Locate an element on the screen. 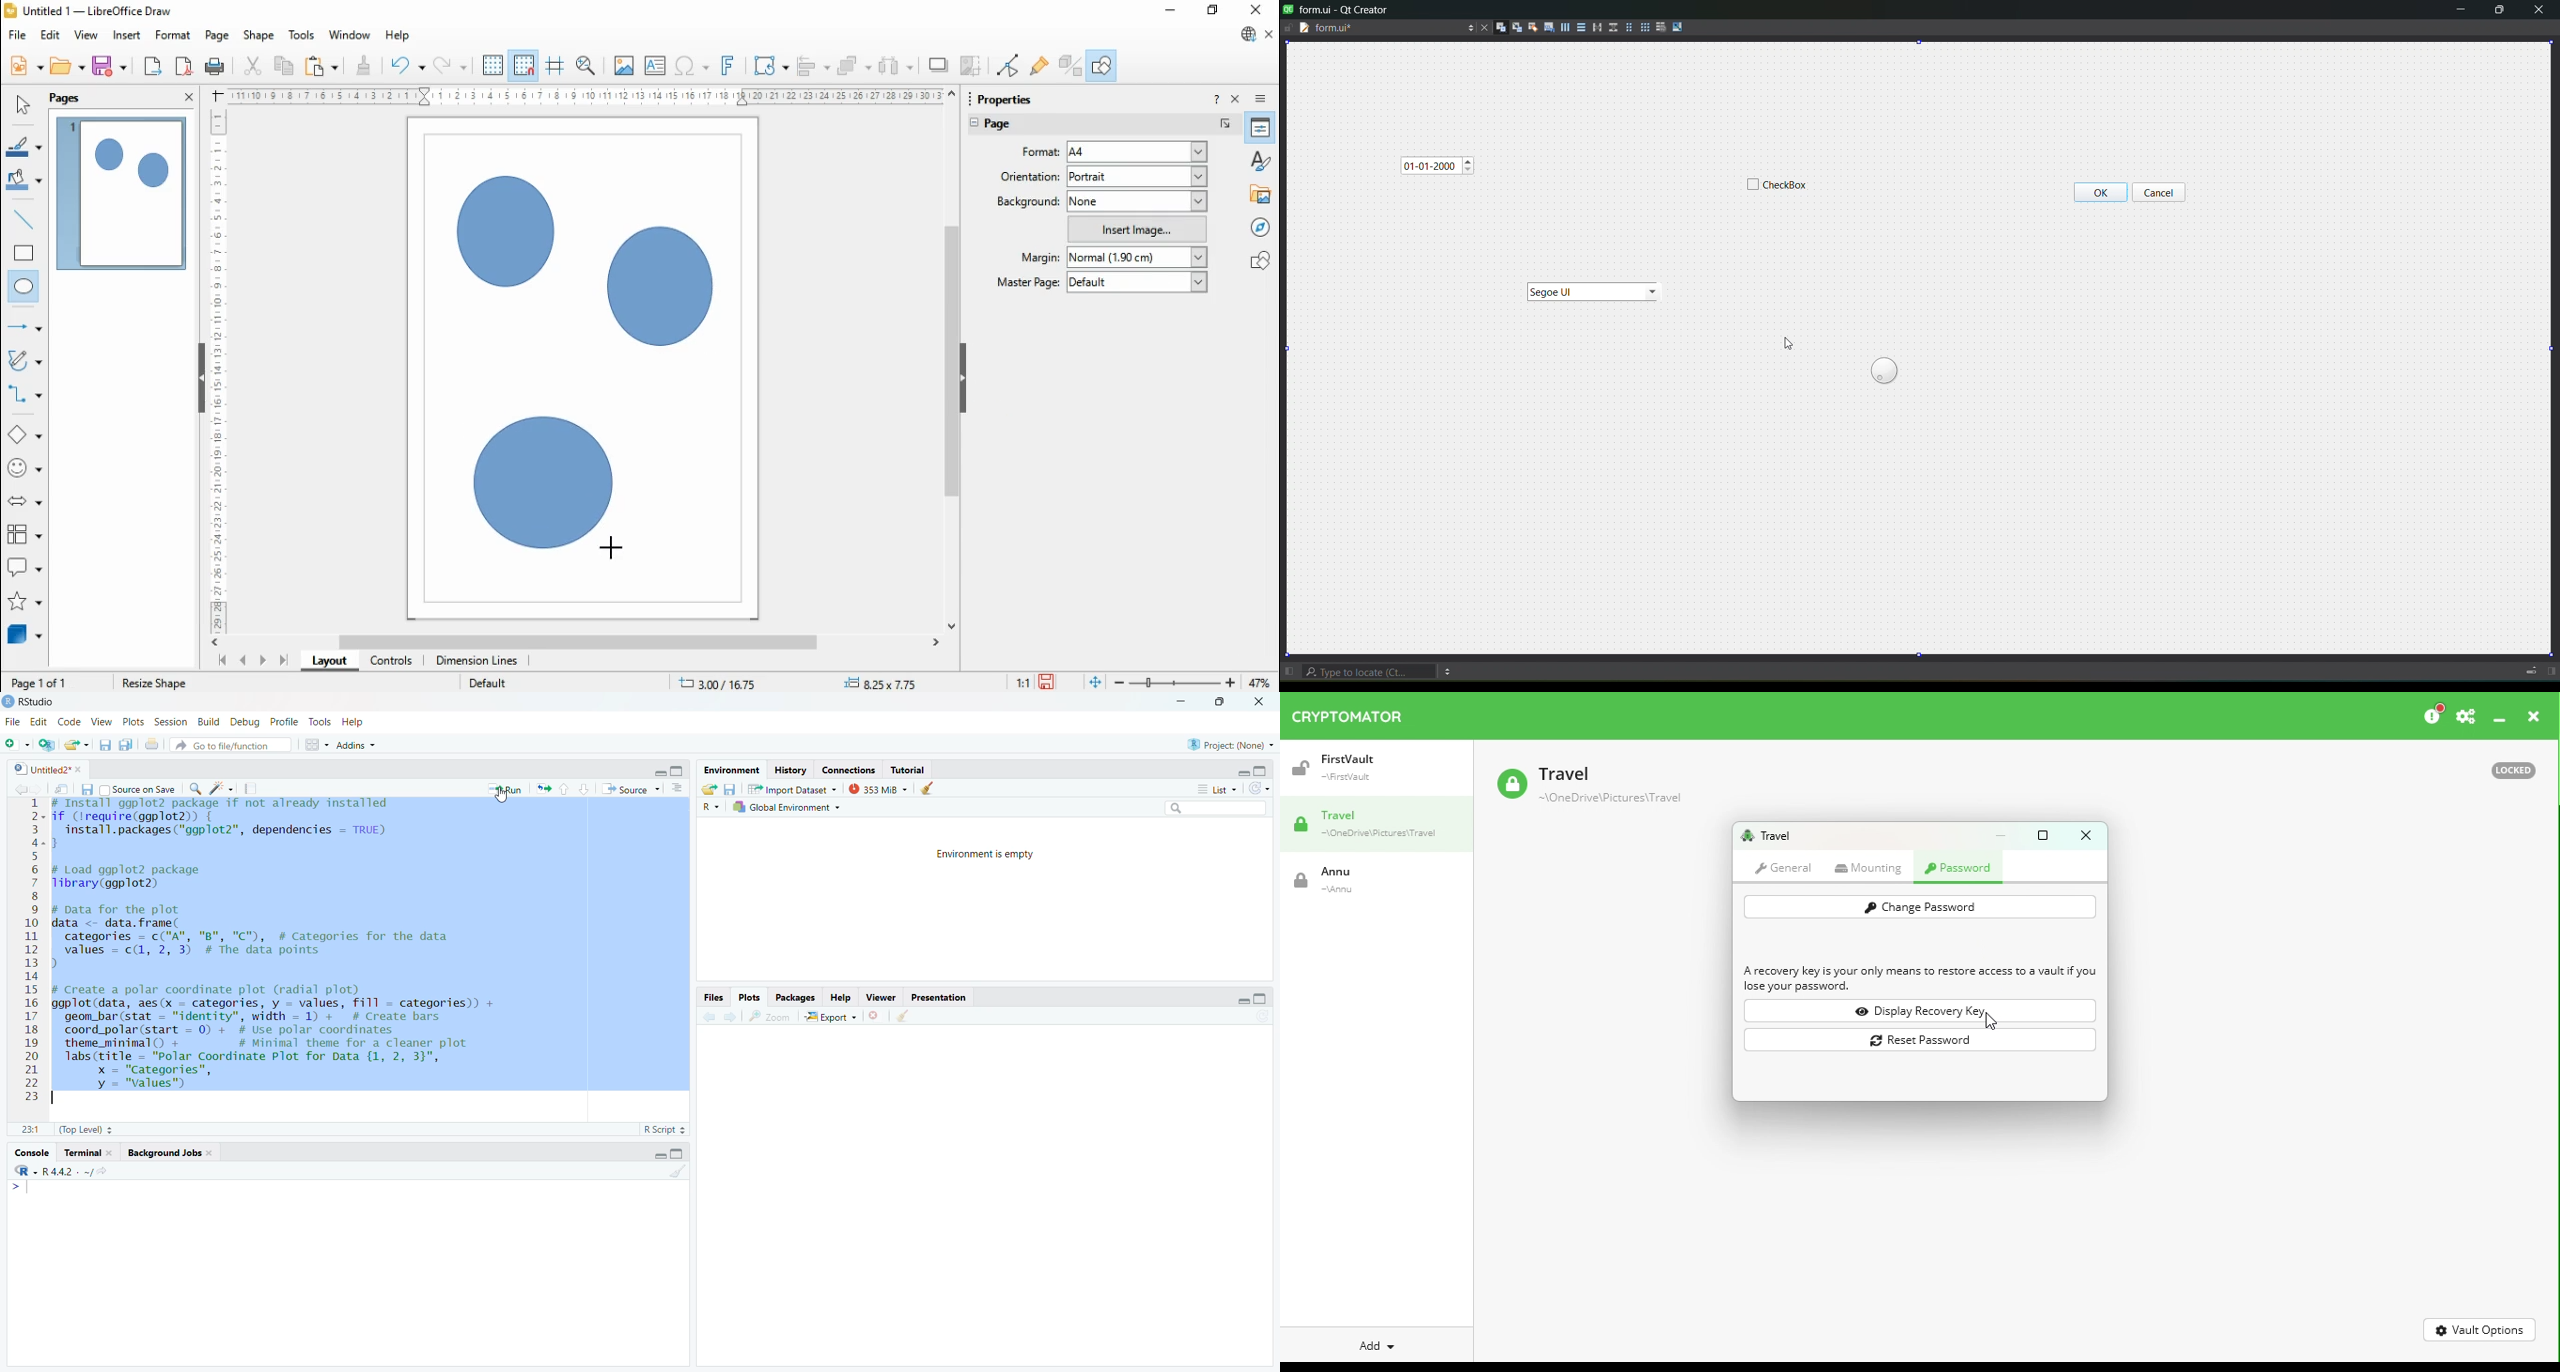 The height and width of the screenshot is (1372, 2576). (Top Level) + is located at coordinates (87, 1131).